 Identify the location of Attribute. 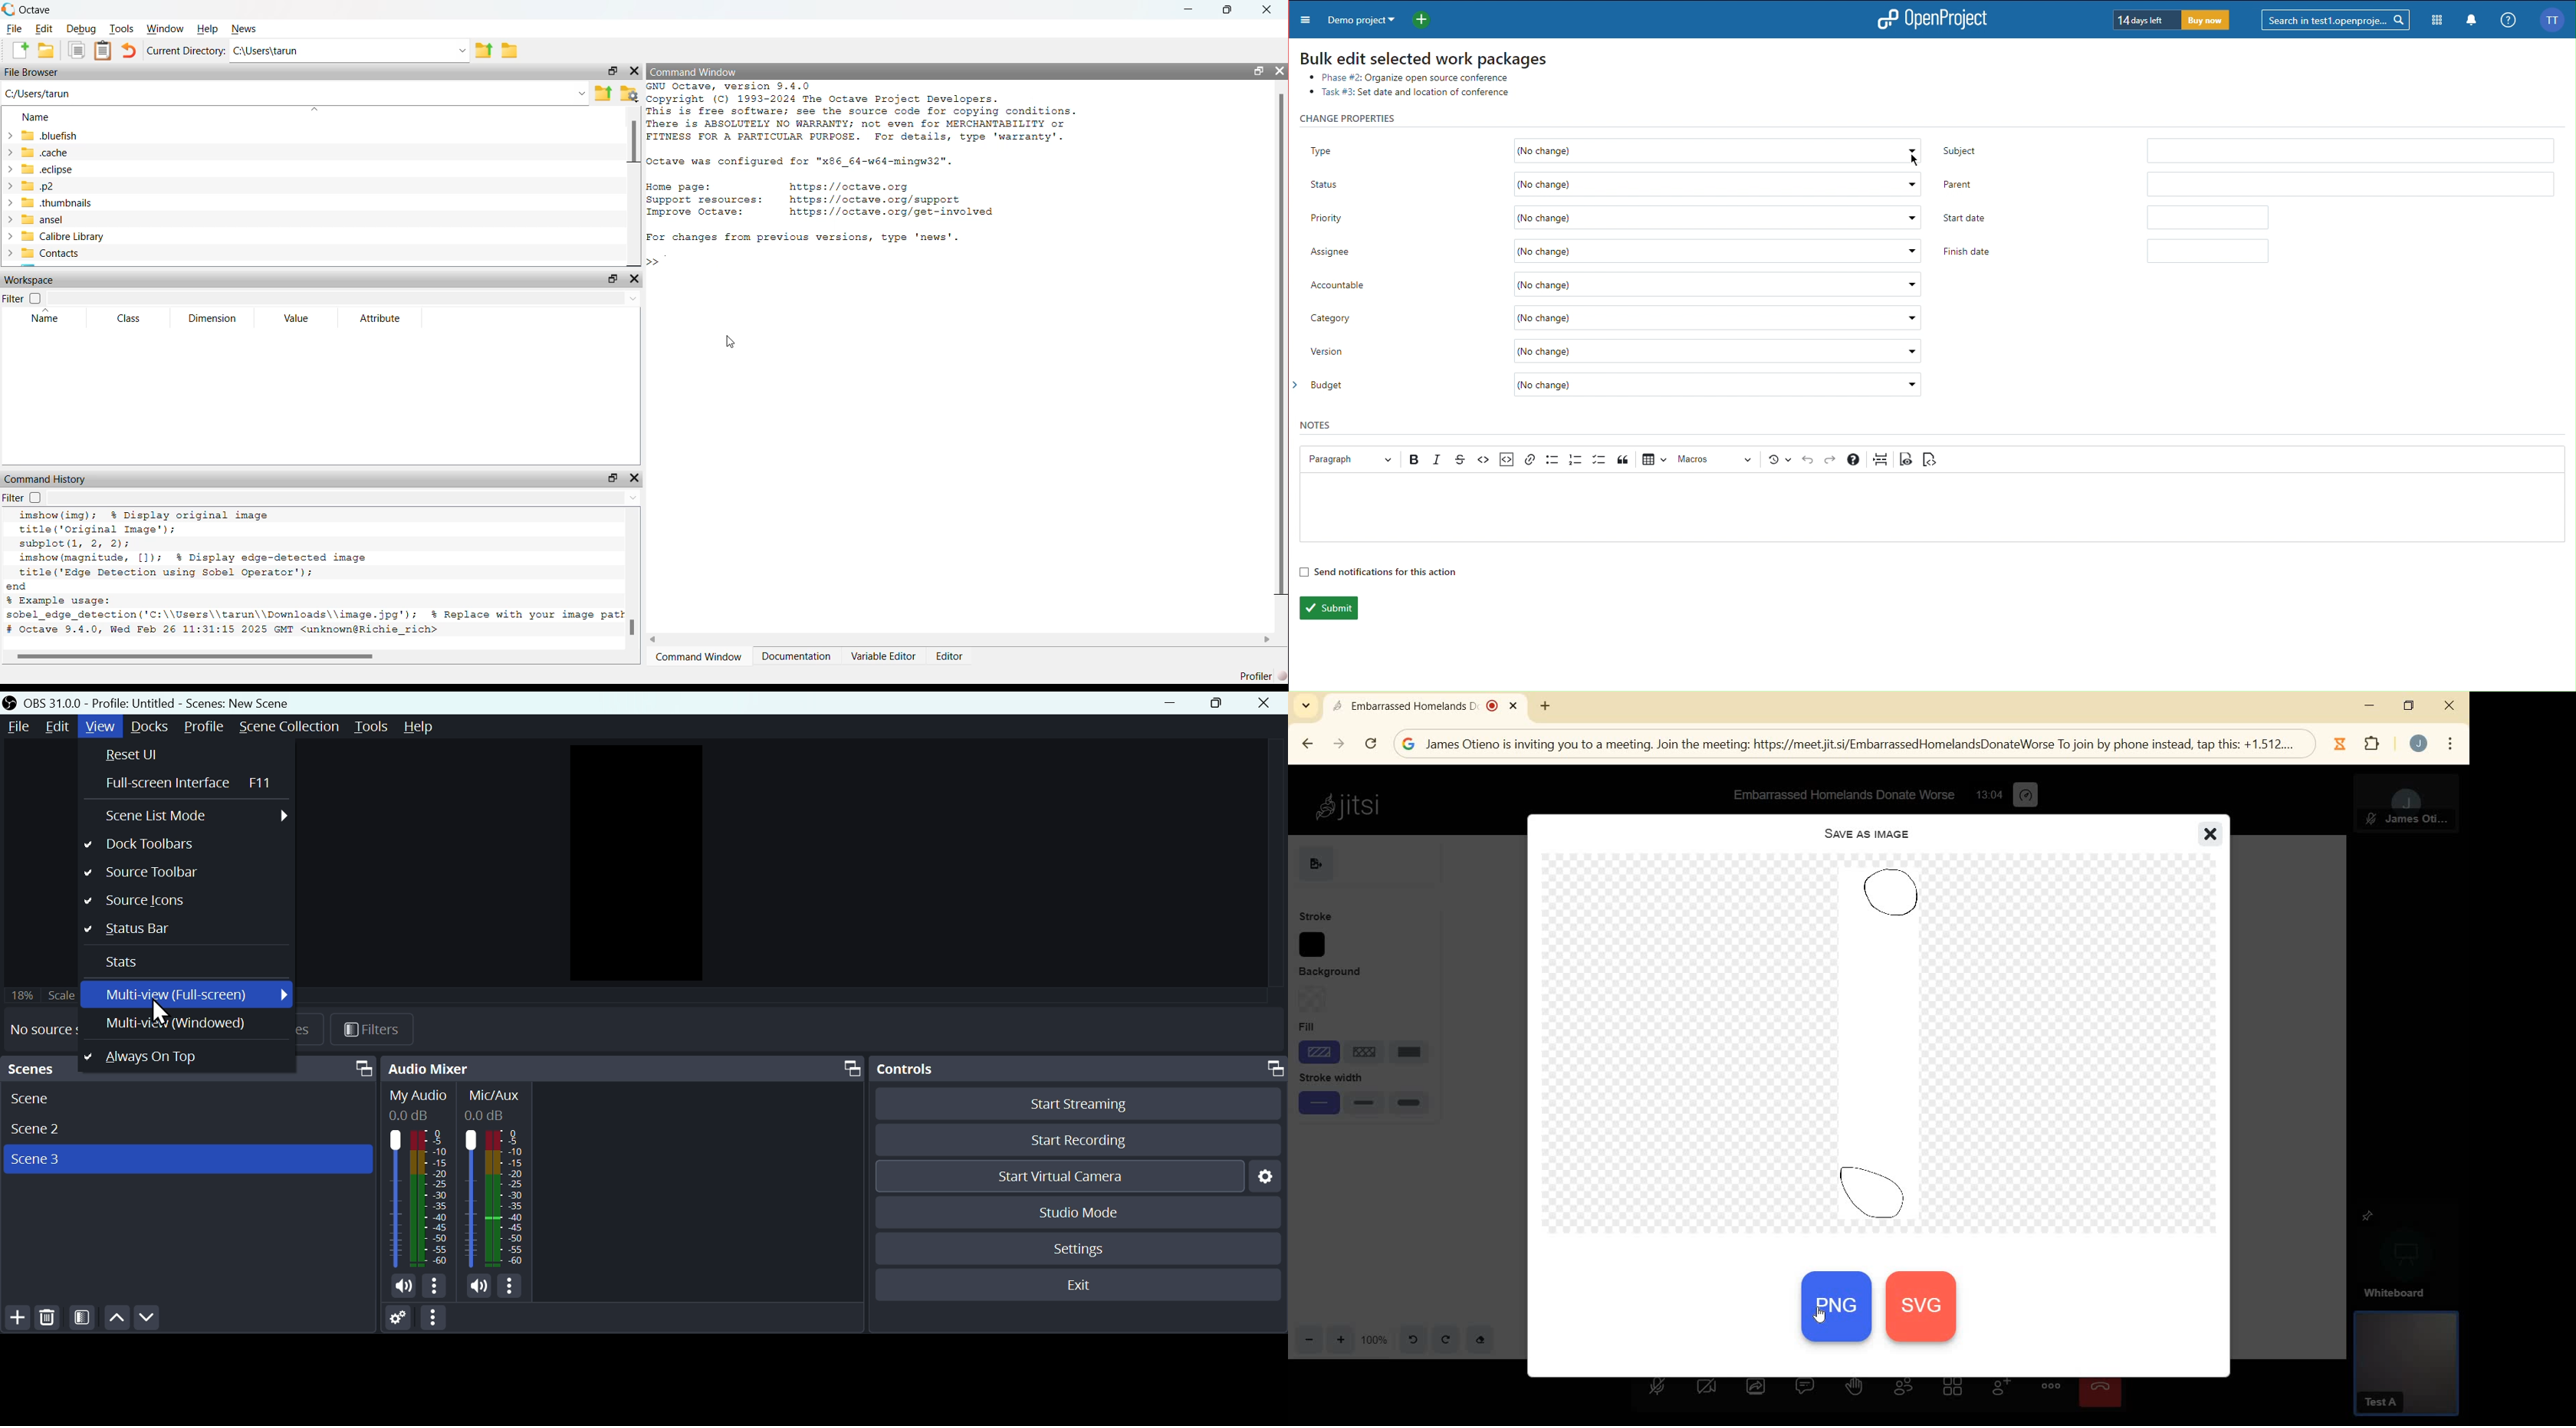
(382, 319).